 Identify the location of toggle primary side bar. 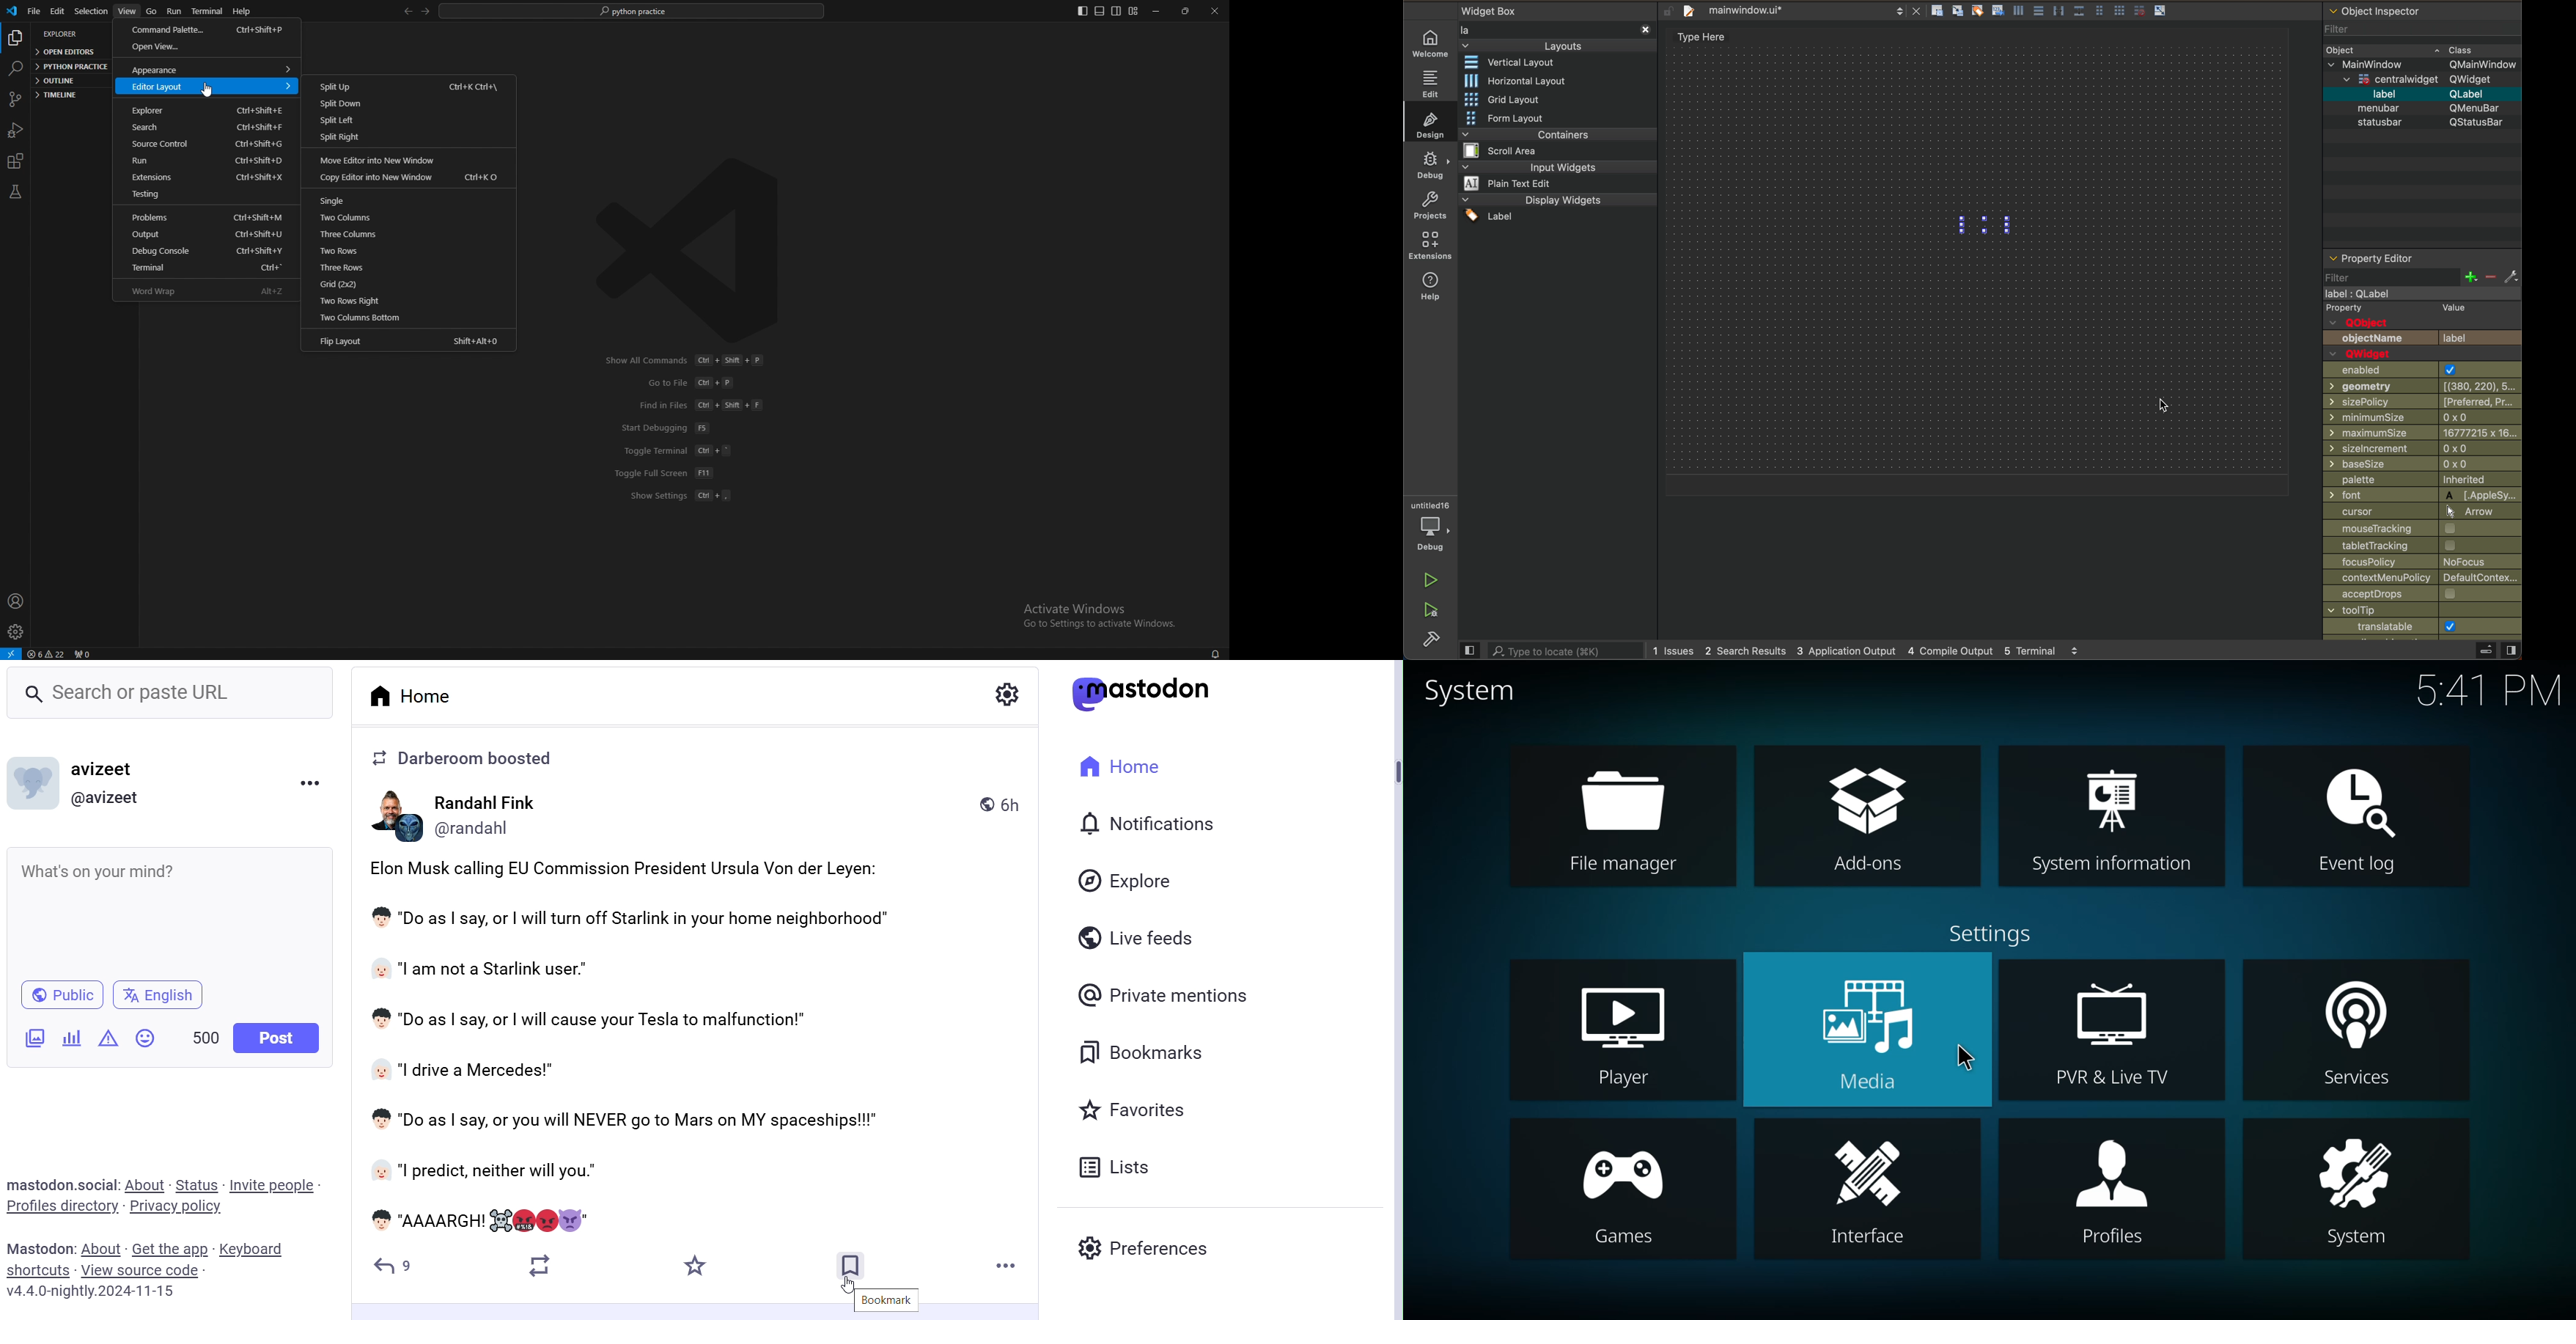
(1082, 11).